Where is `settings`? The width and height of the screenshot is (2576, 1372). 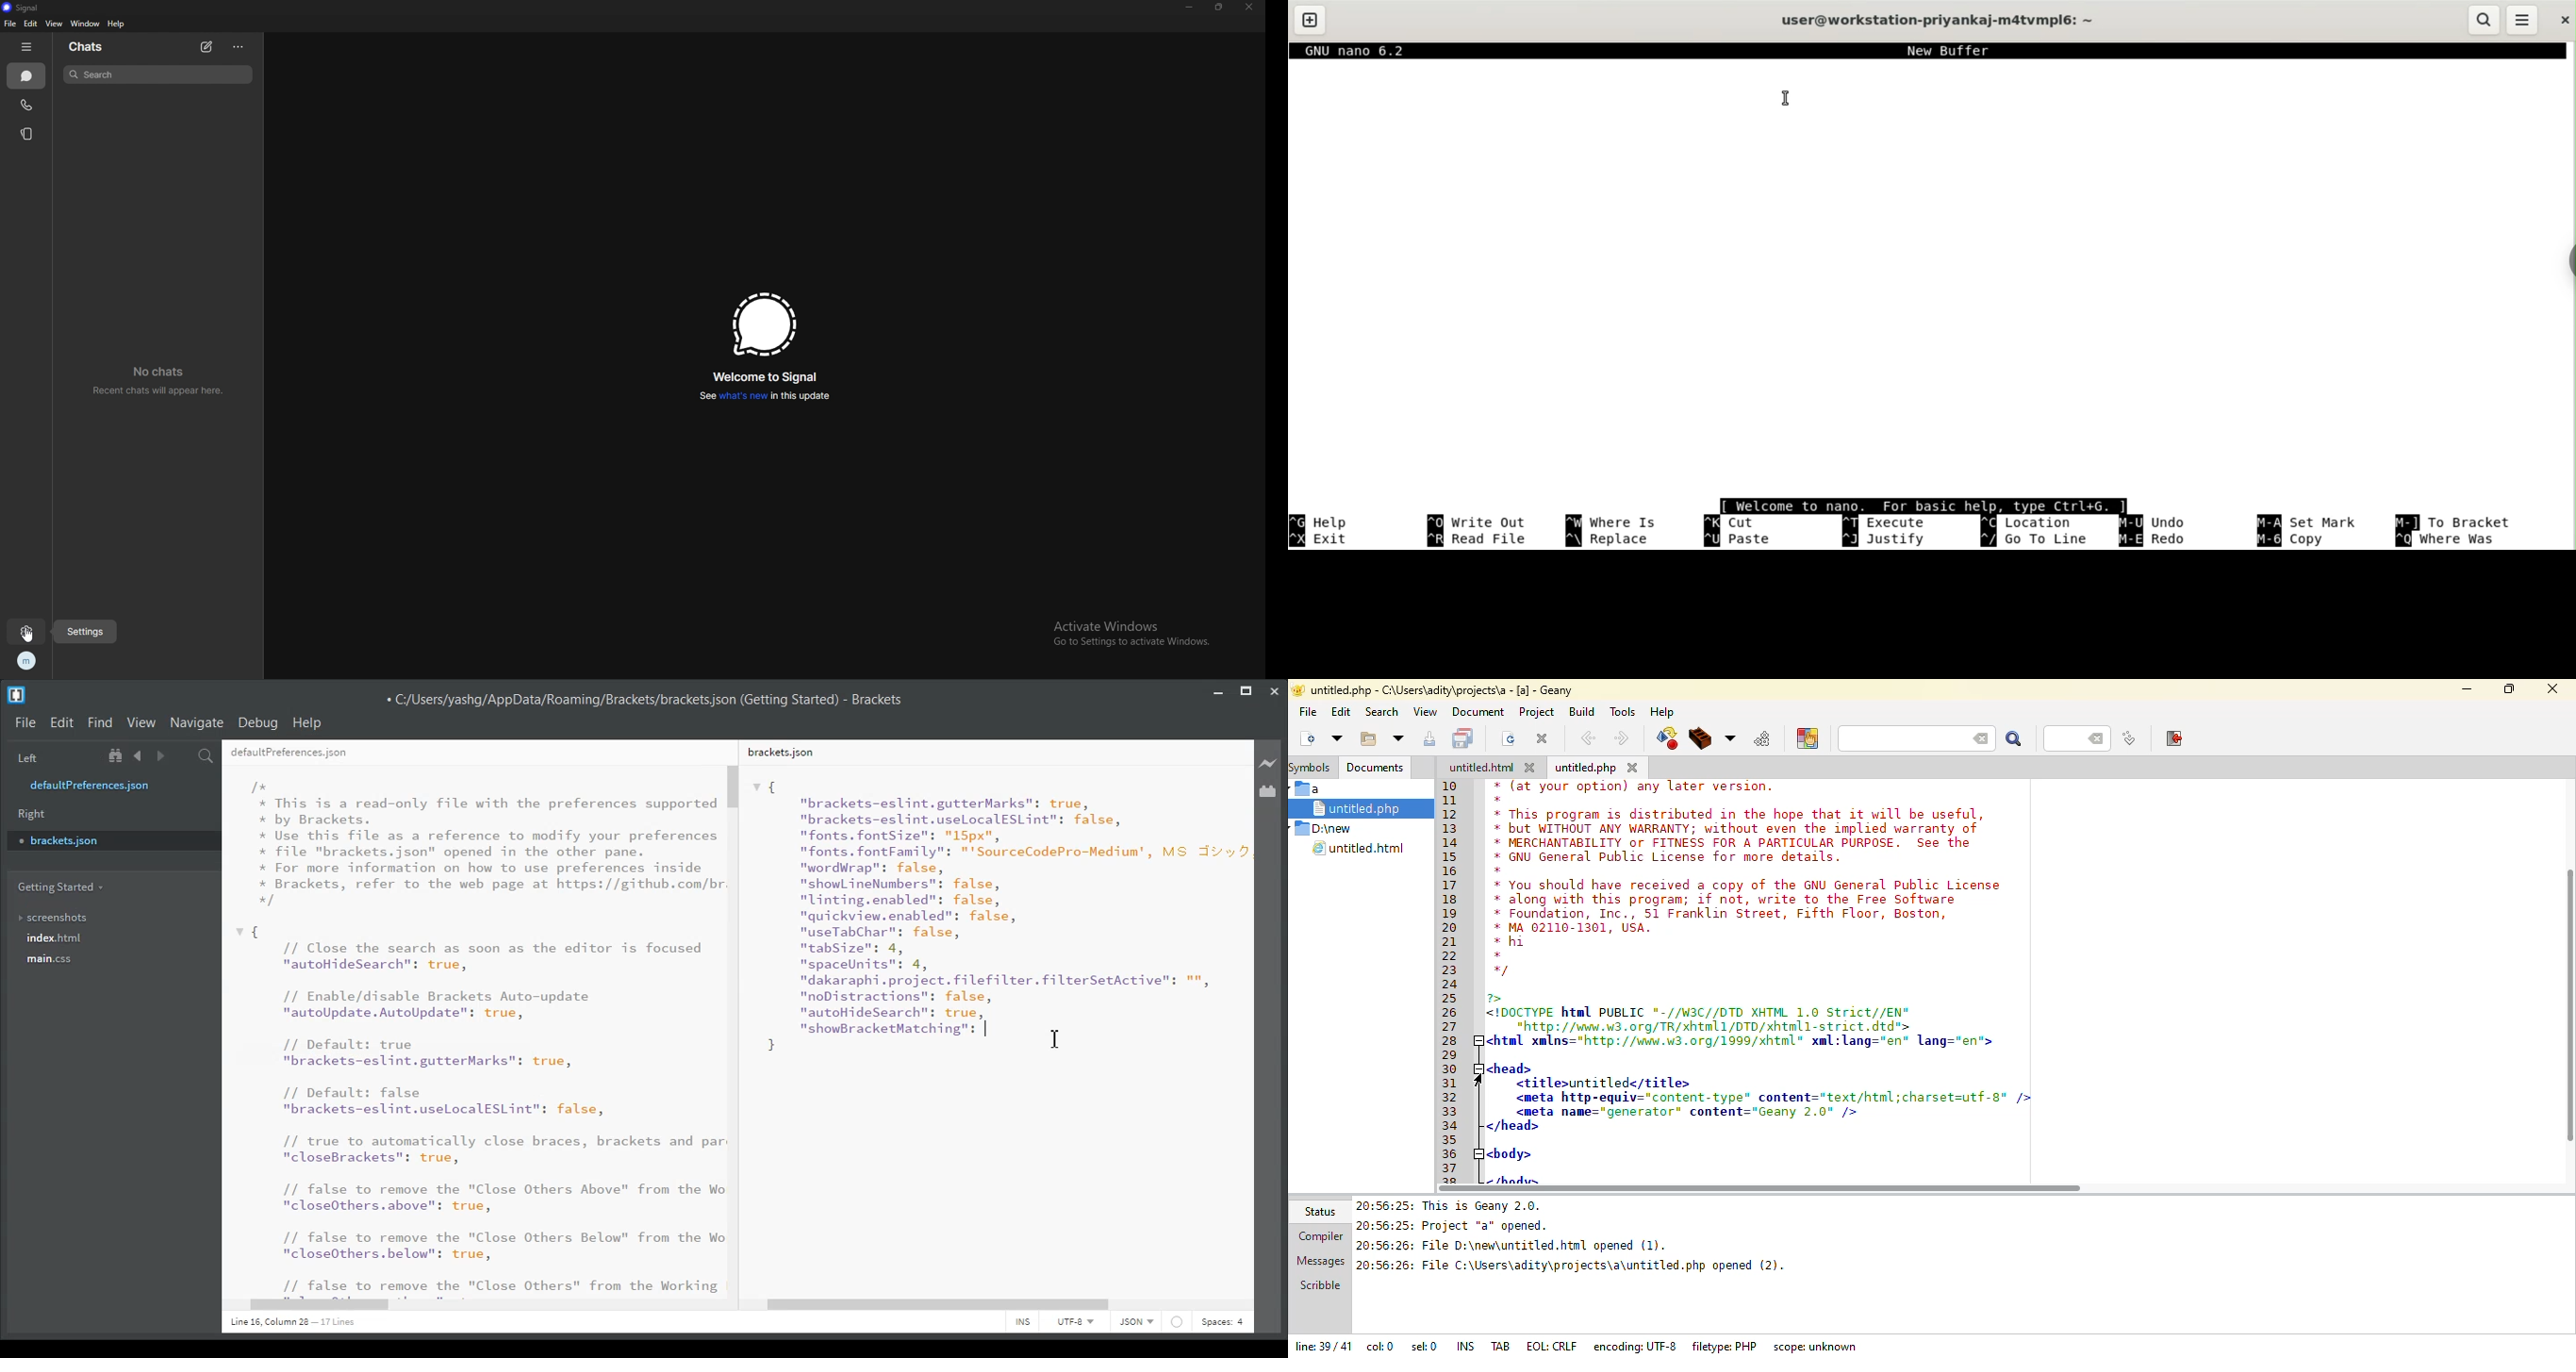
settings is located at coordinates (26, 631).